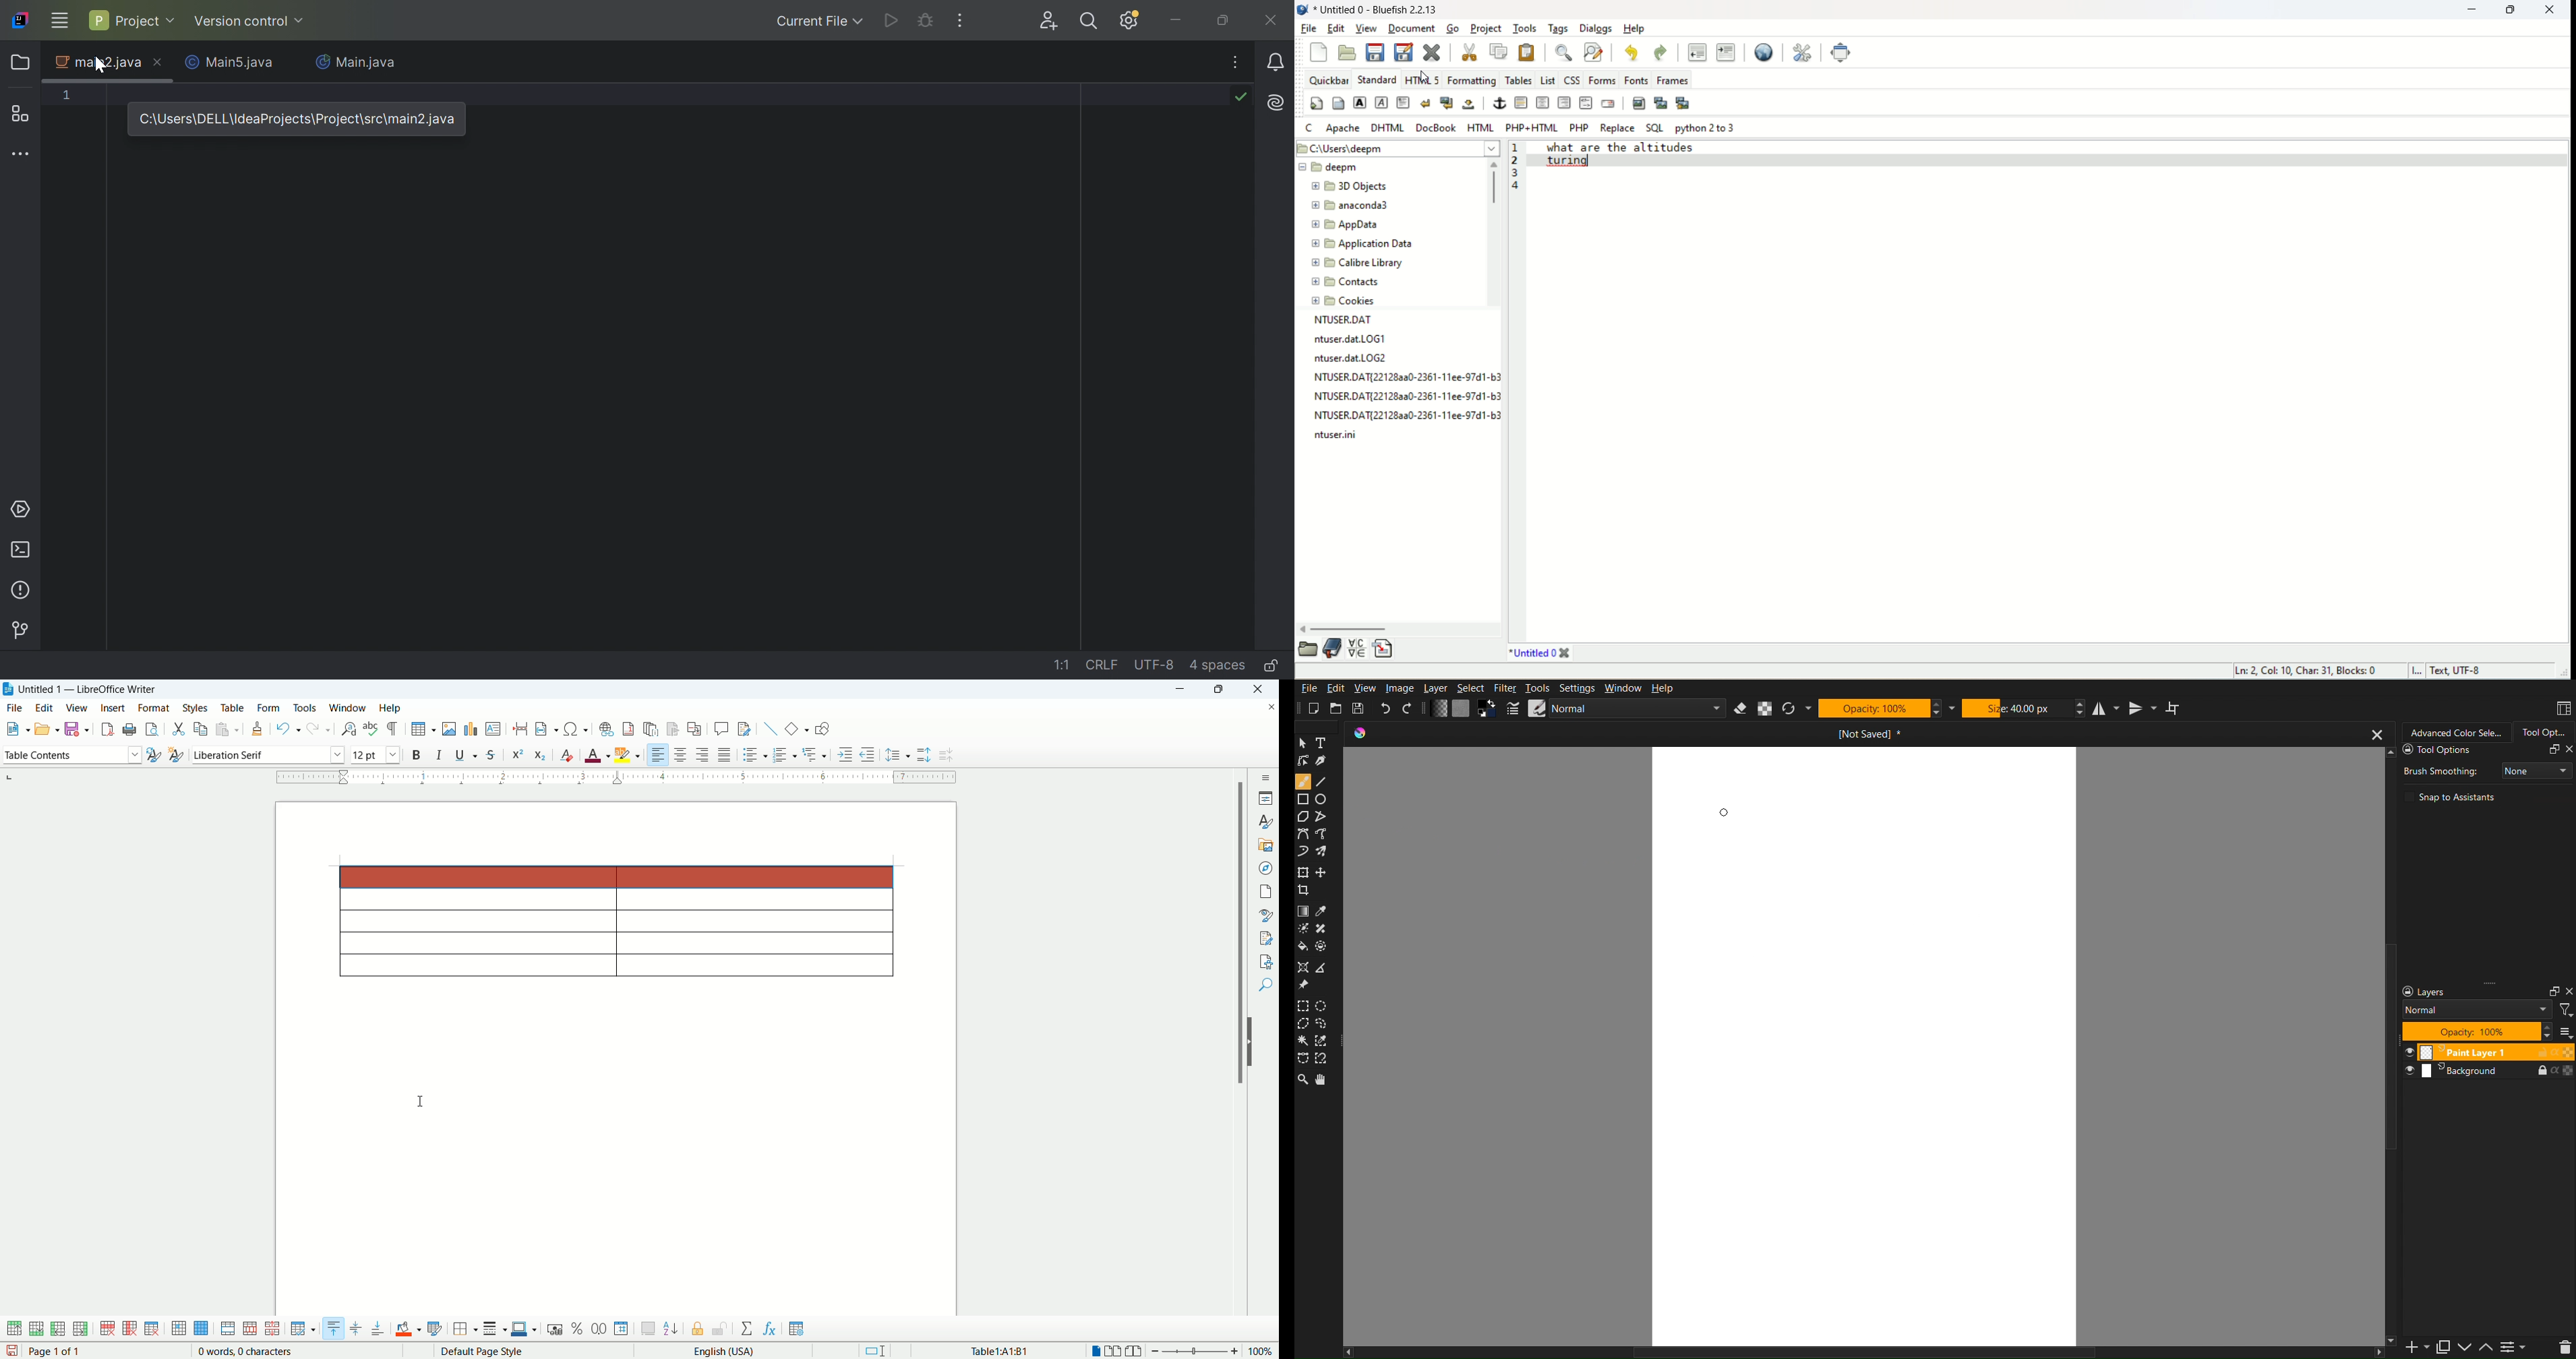 Image resolution: width=2576 pixels, height=1372 pixels. I want to click on horizontal scroll bar, so click(1399, 629).